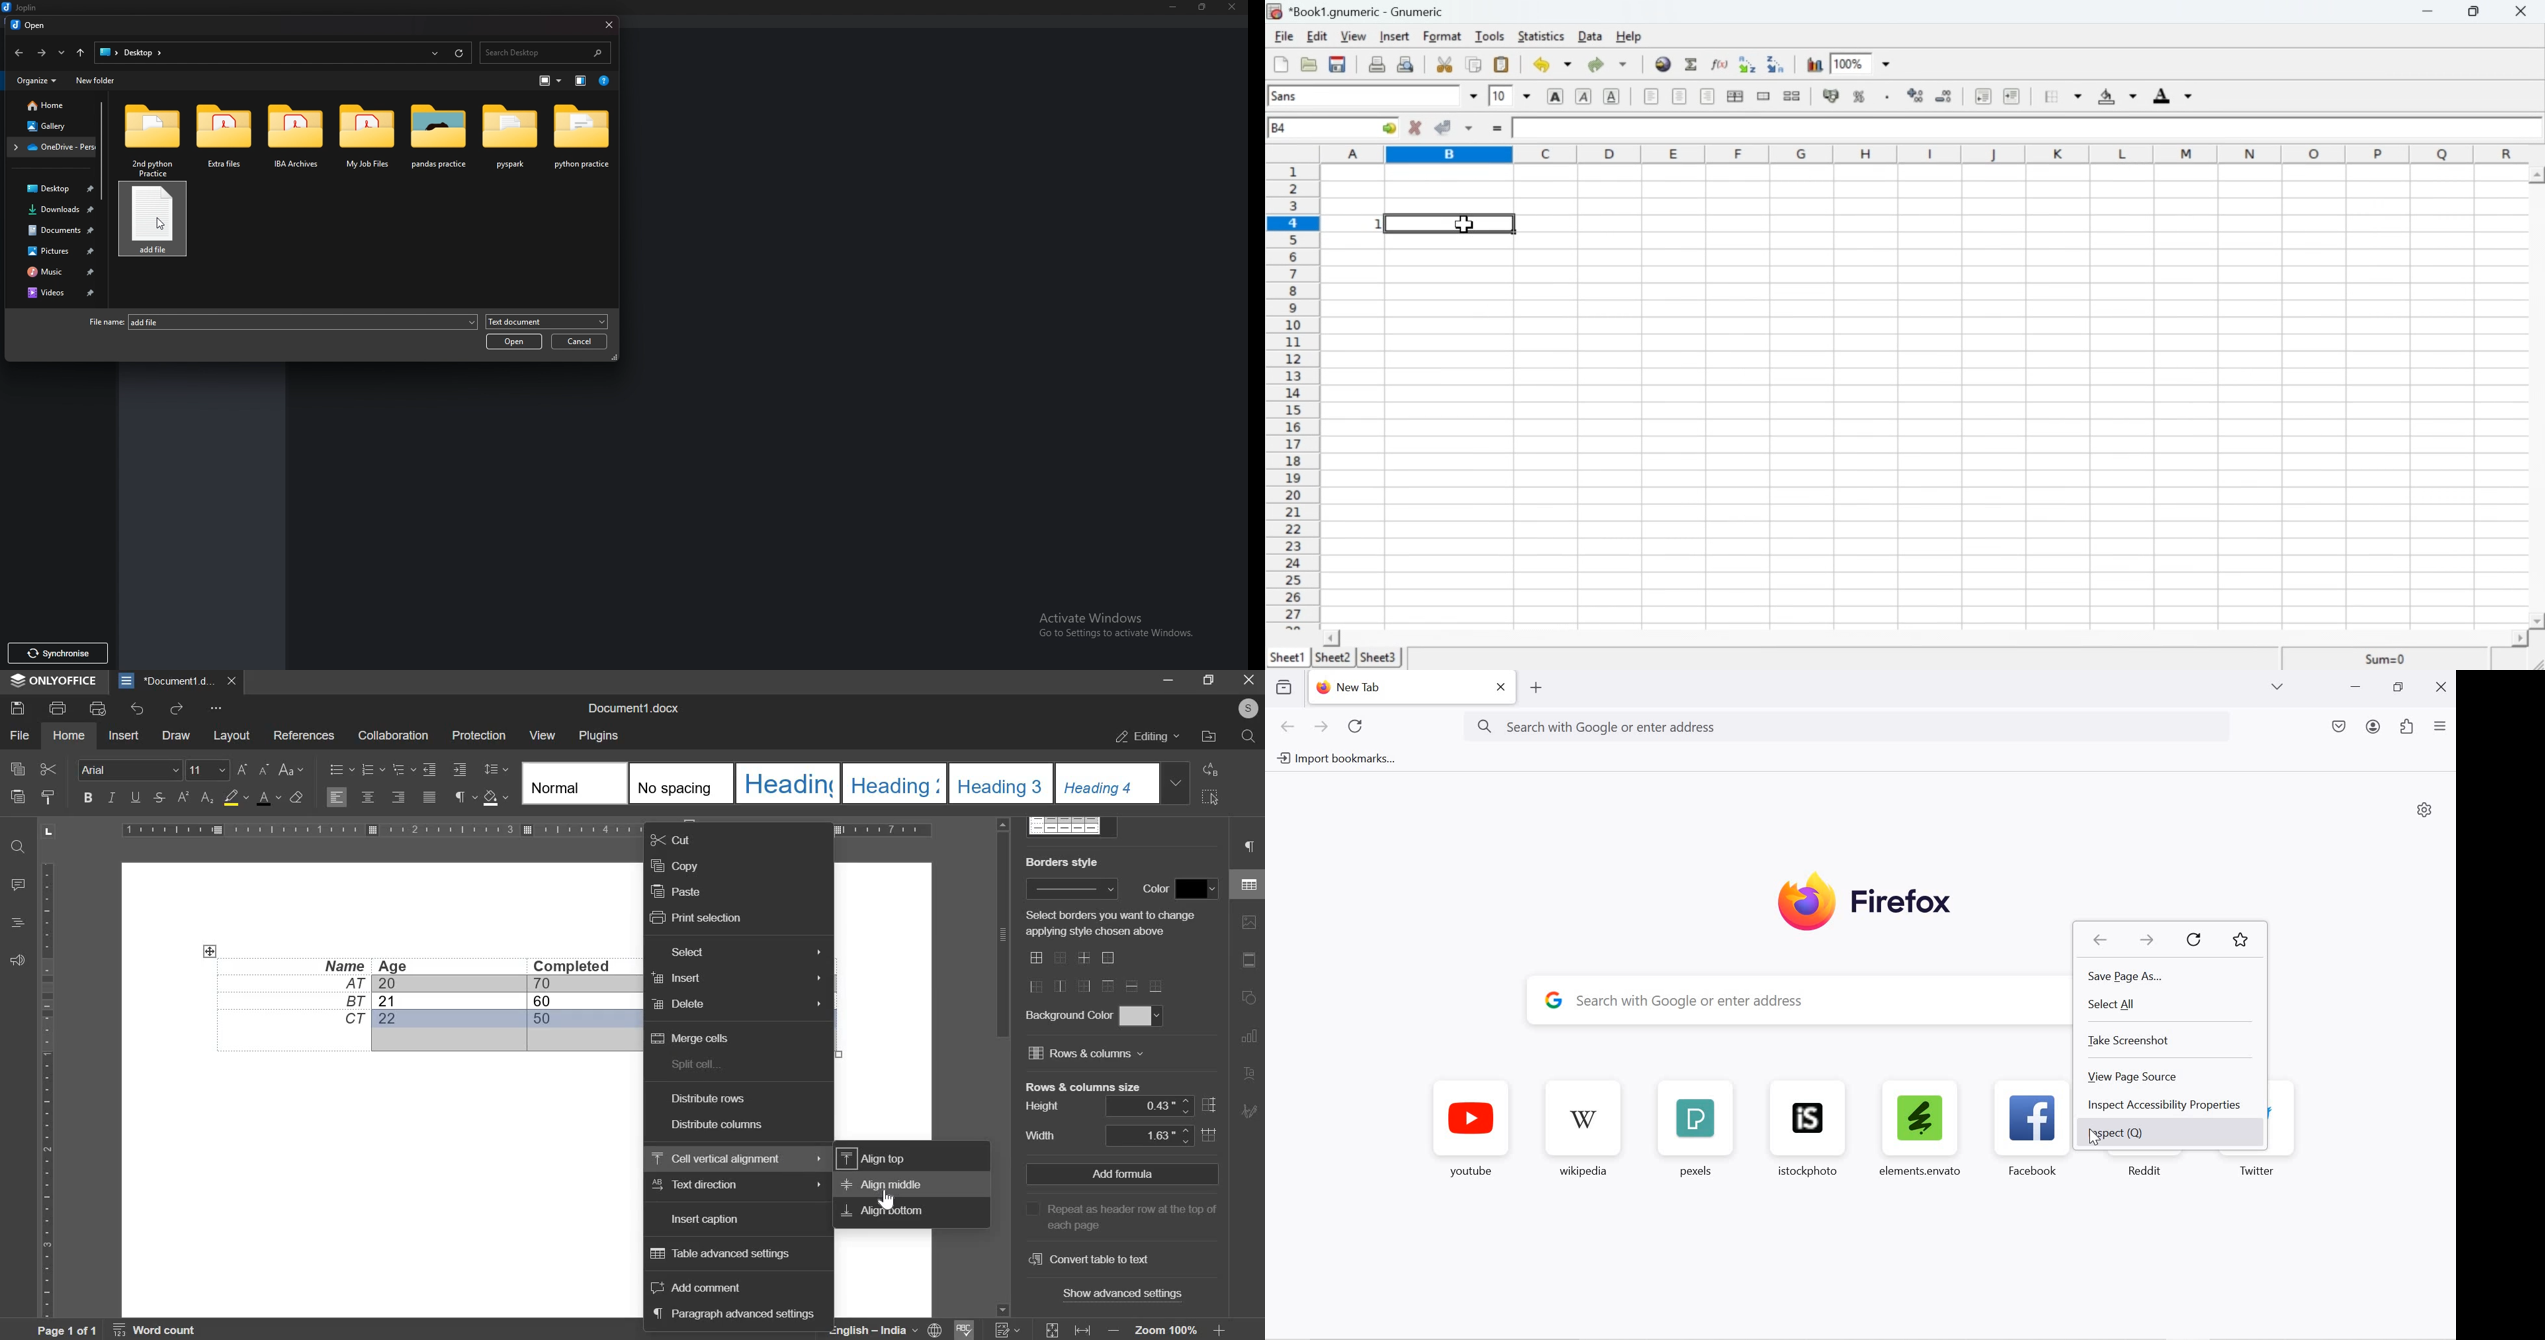  What do you see at coordinates (16, 796) in the screenshot?
I see `paste` at bounding box center [16, 796].